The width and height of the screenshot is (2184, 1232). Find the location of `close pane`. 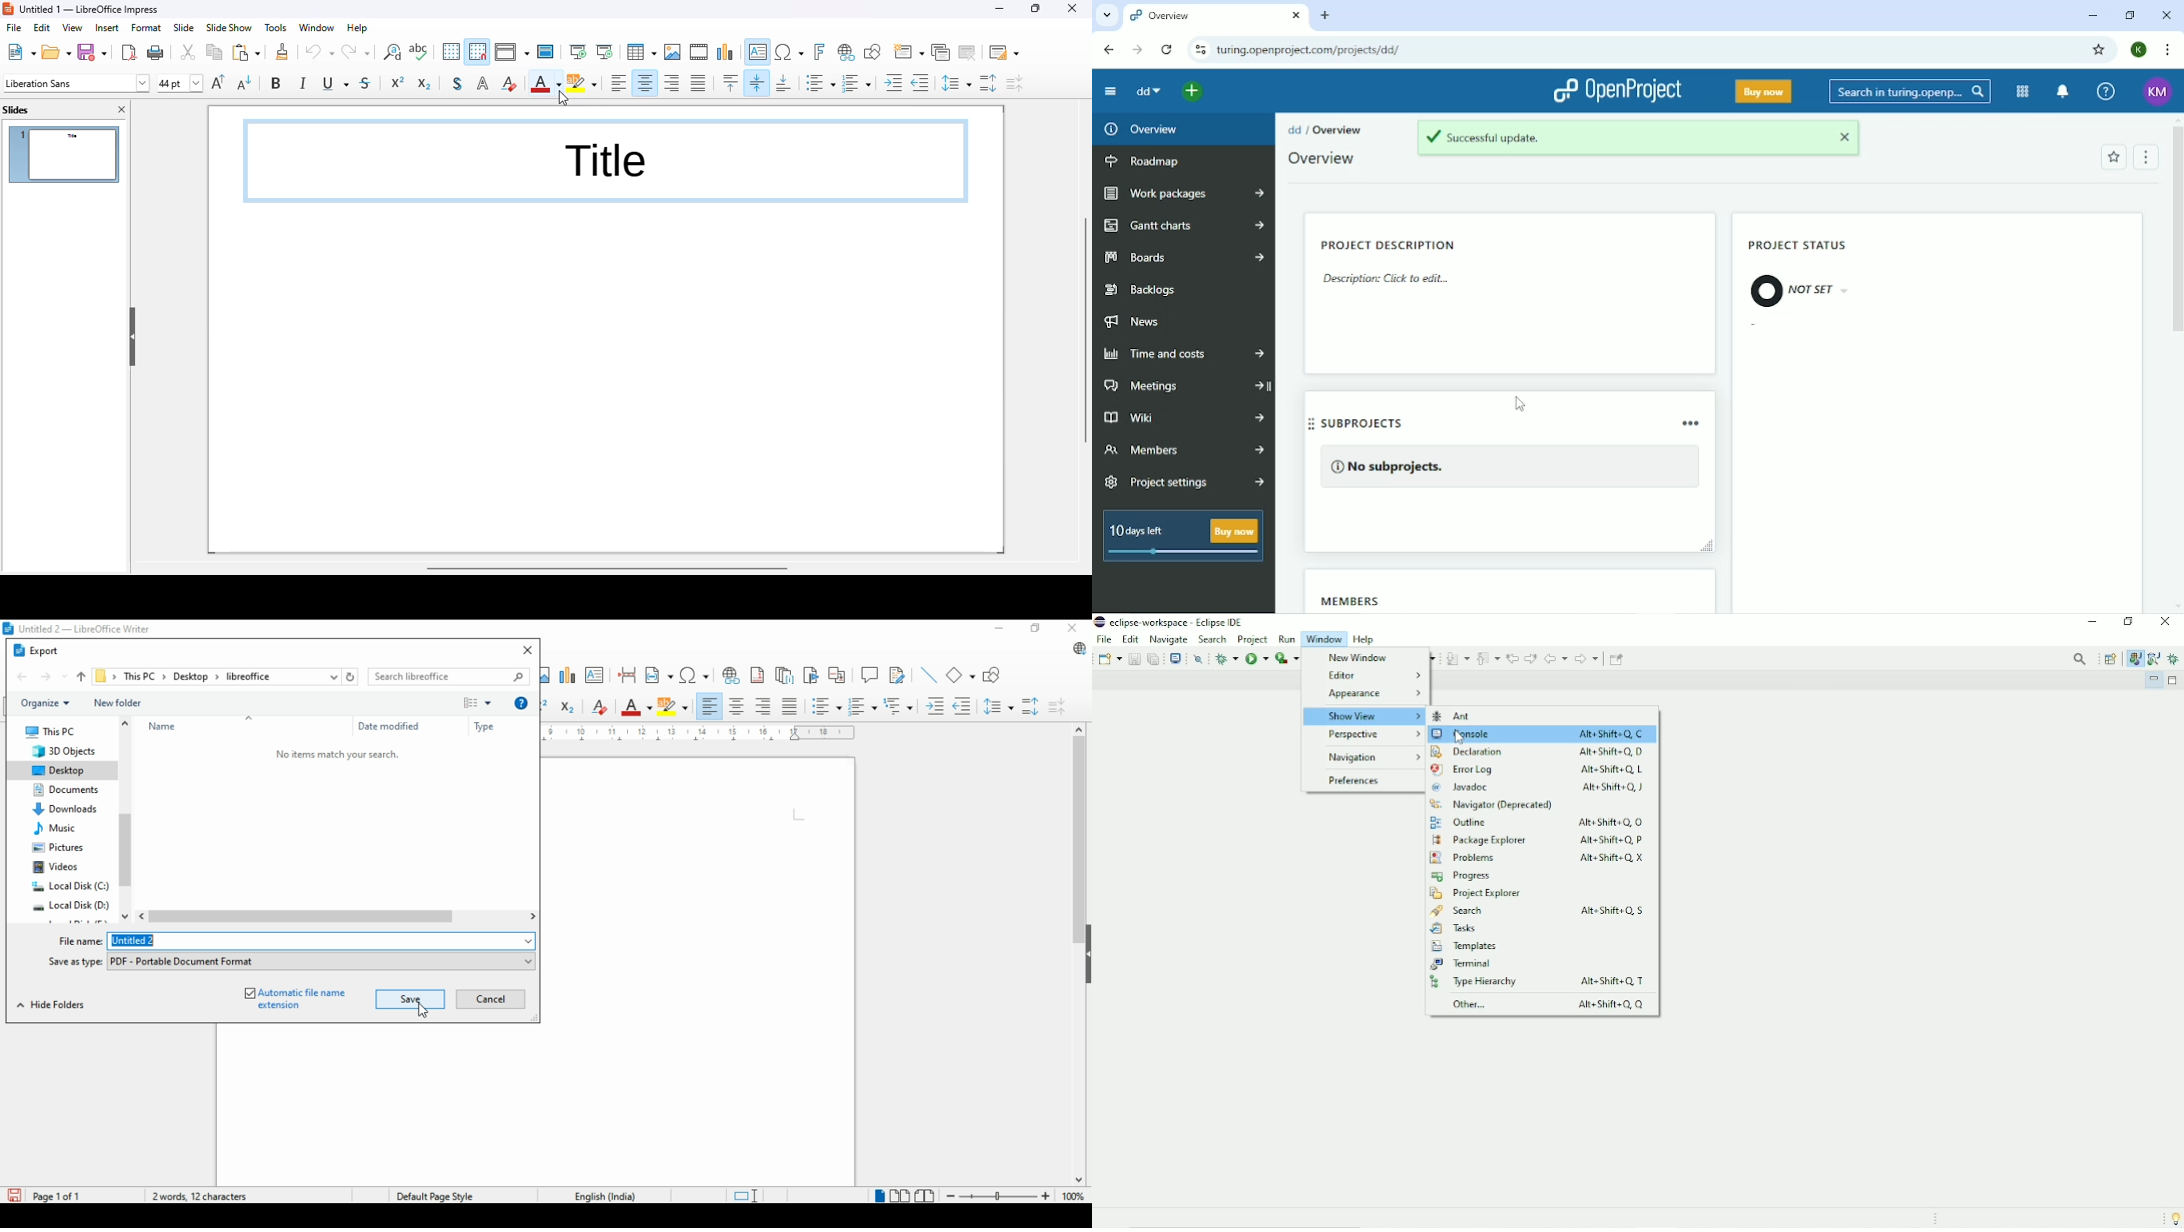

close pane is located at coordinates (123, 110).